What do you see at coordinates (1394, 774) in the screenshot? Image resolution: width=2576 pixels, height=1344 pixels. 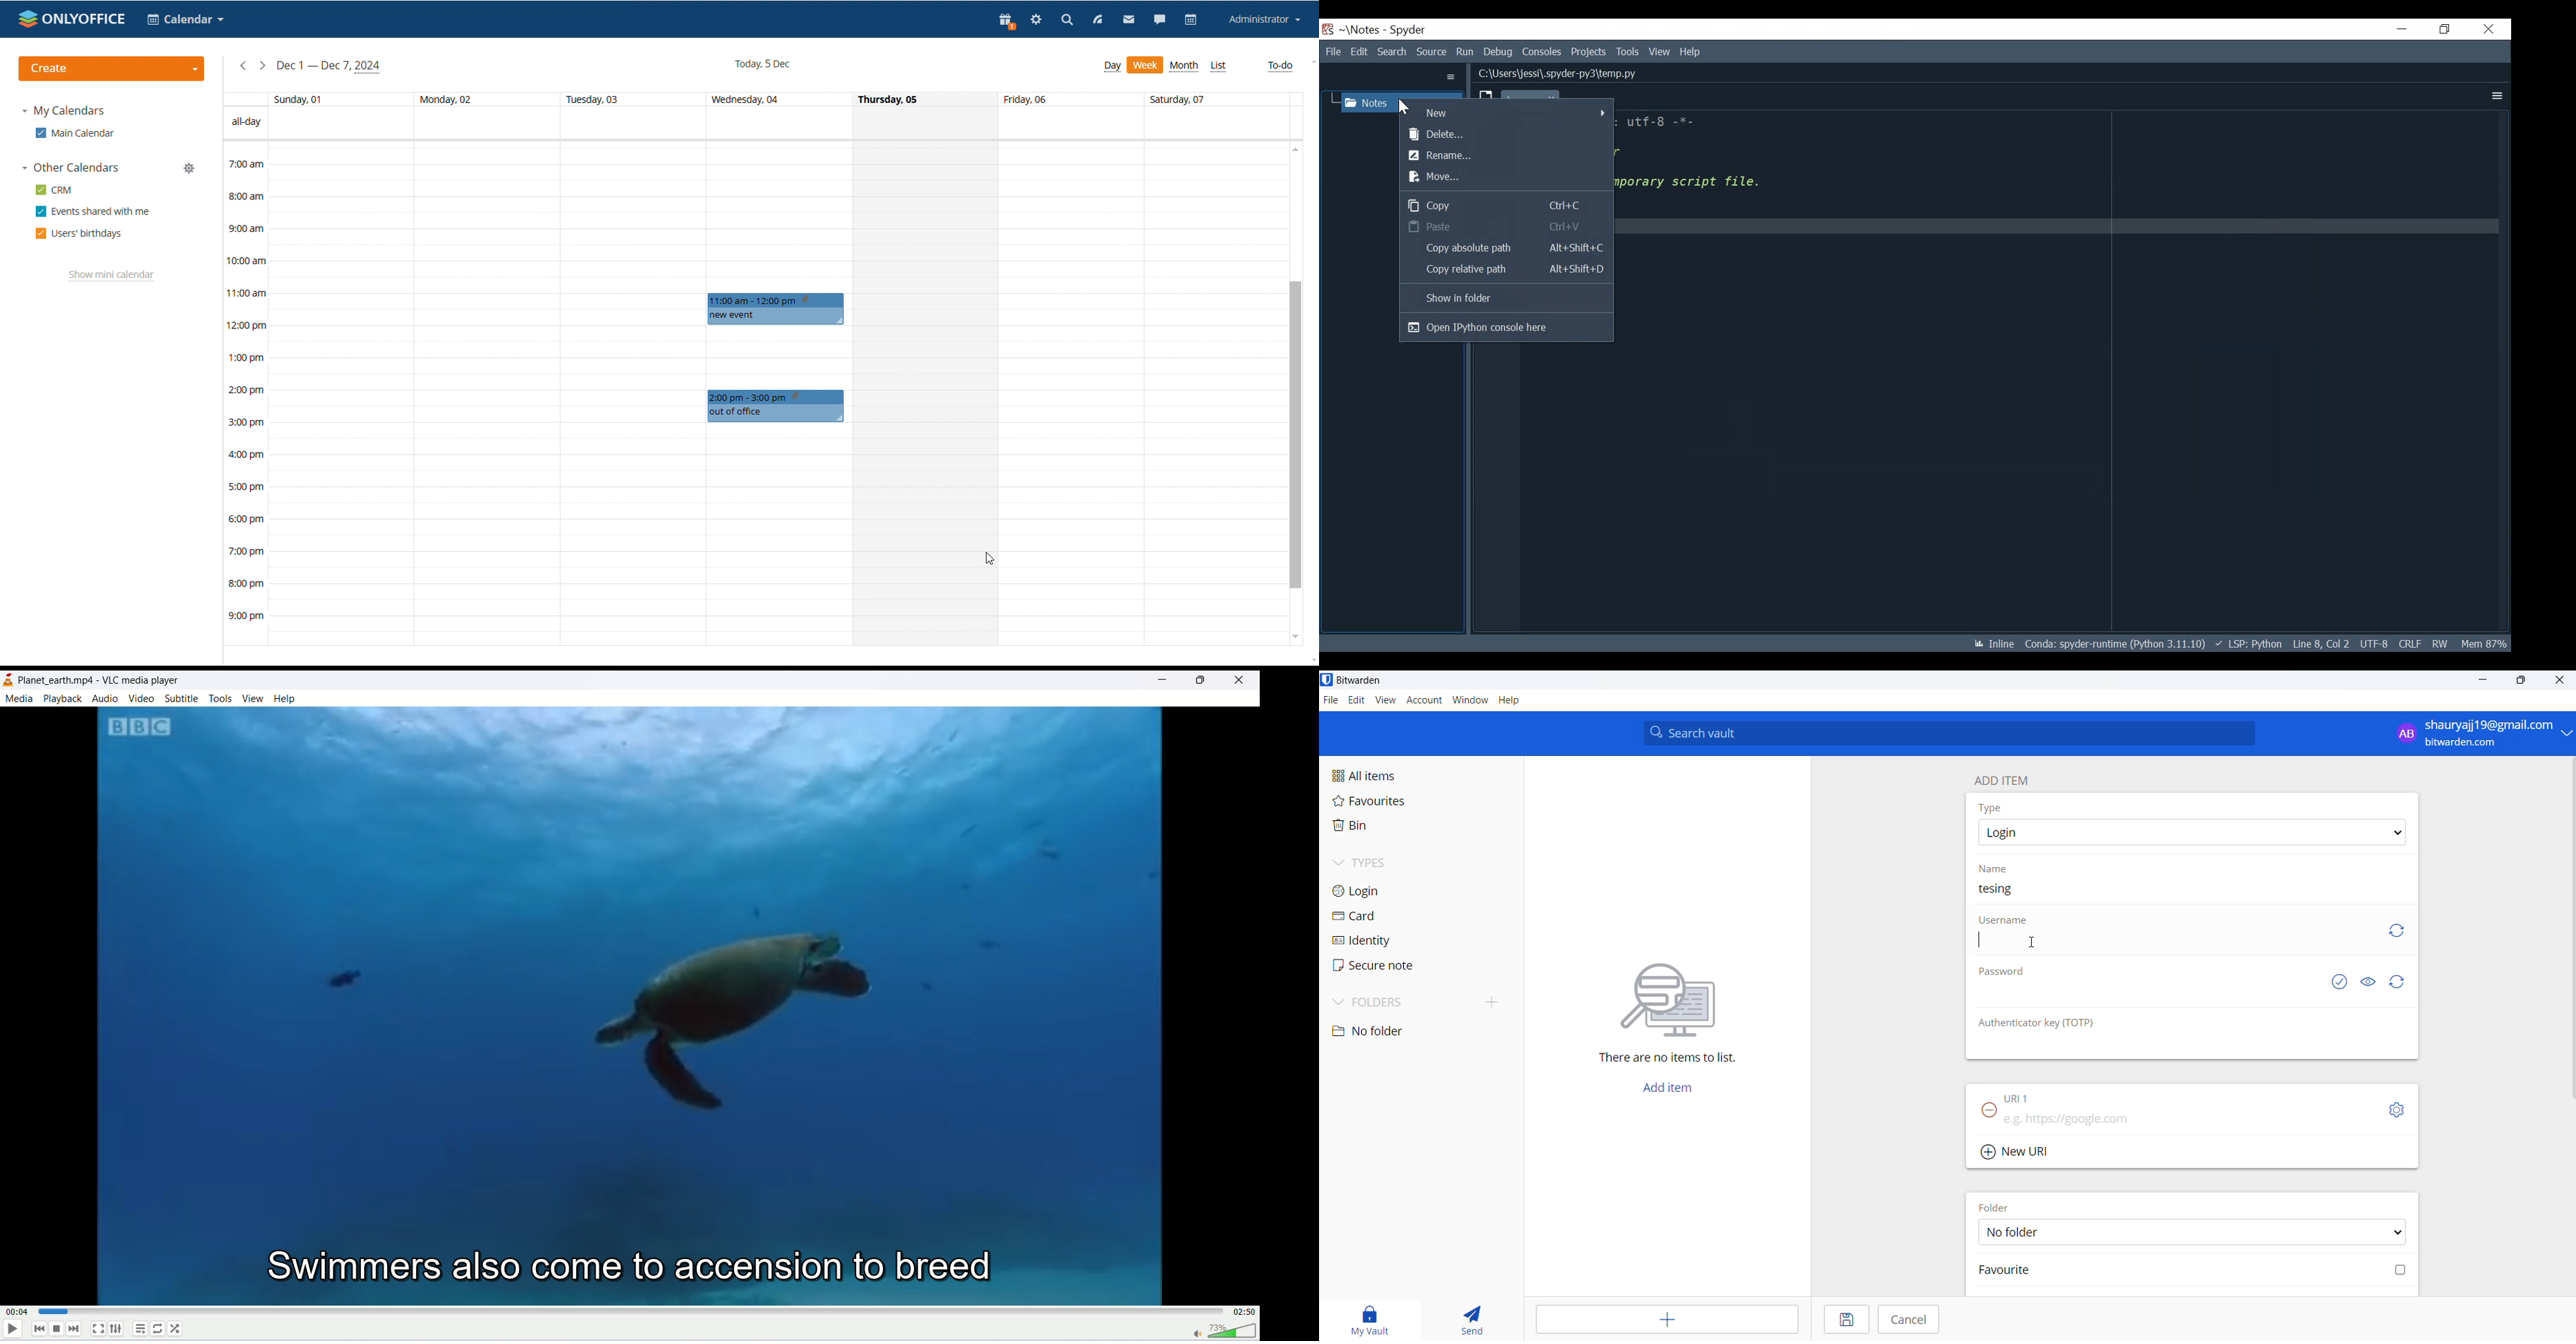 I see `All items` at bounding box center [1394, 774].